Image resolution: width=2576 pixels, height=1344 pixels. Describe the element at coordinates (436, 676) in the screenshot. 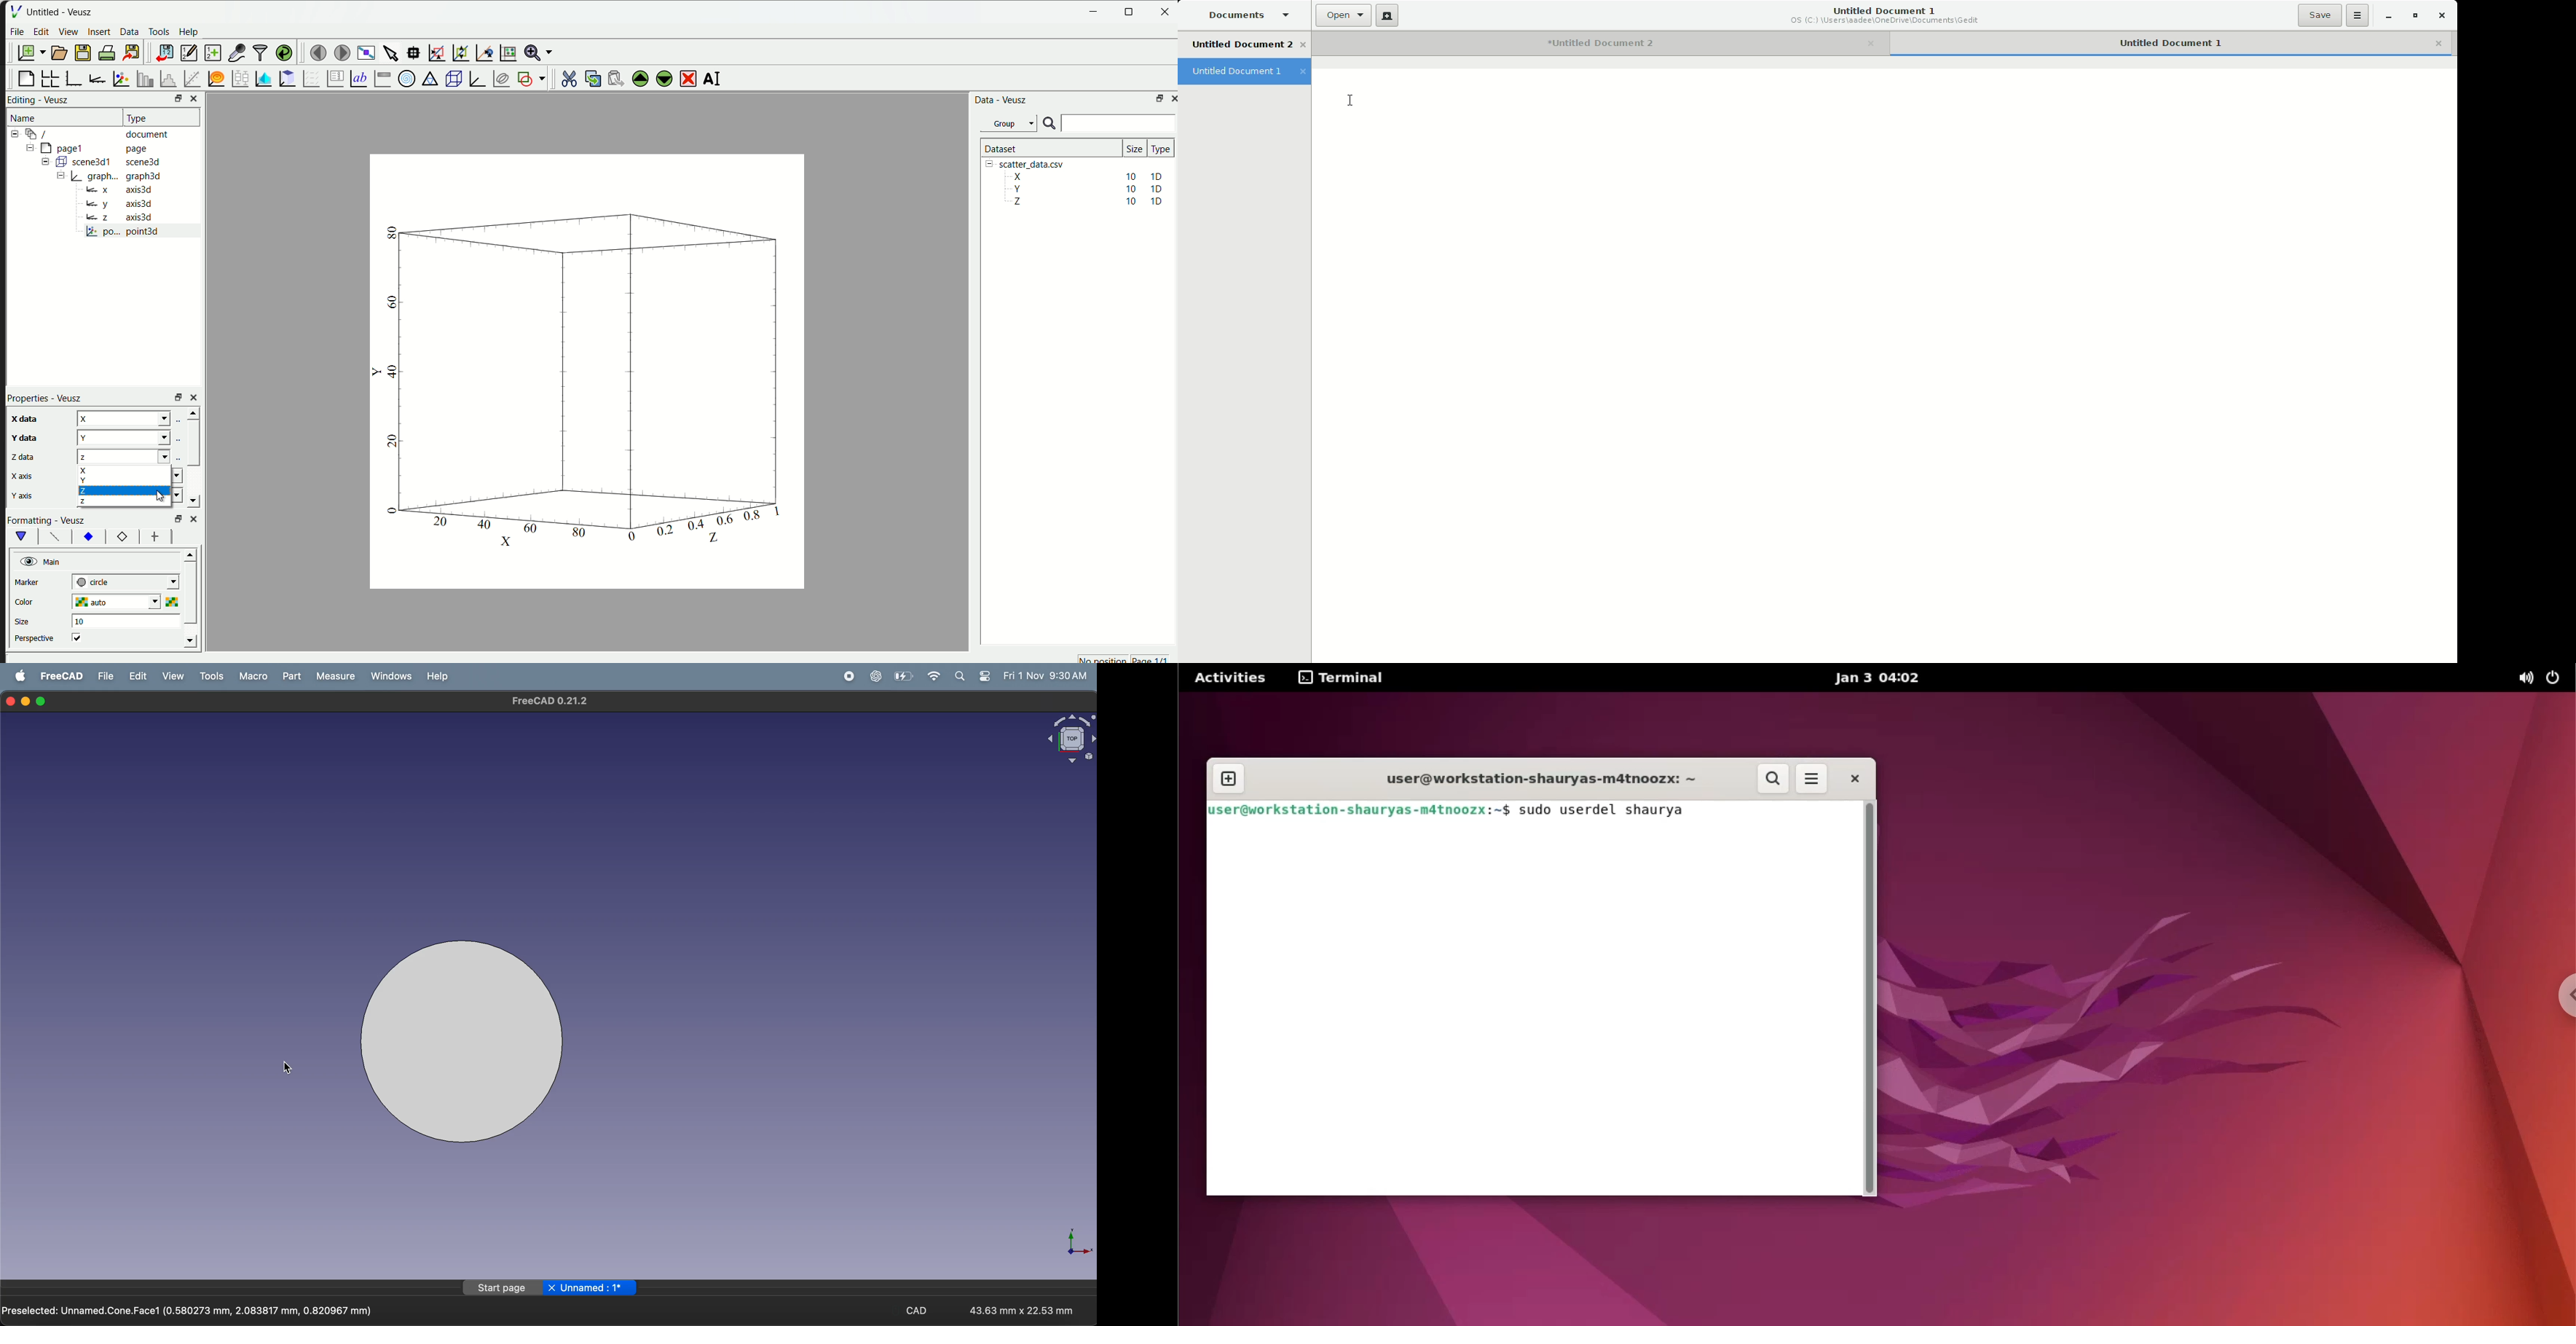

I see `help` at that location.